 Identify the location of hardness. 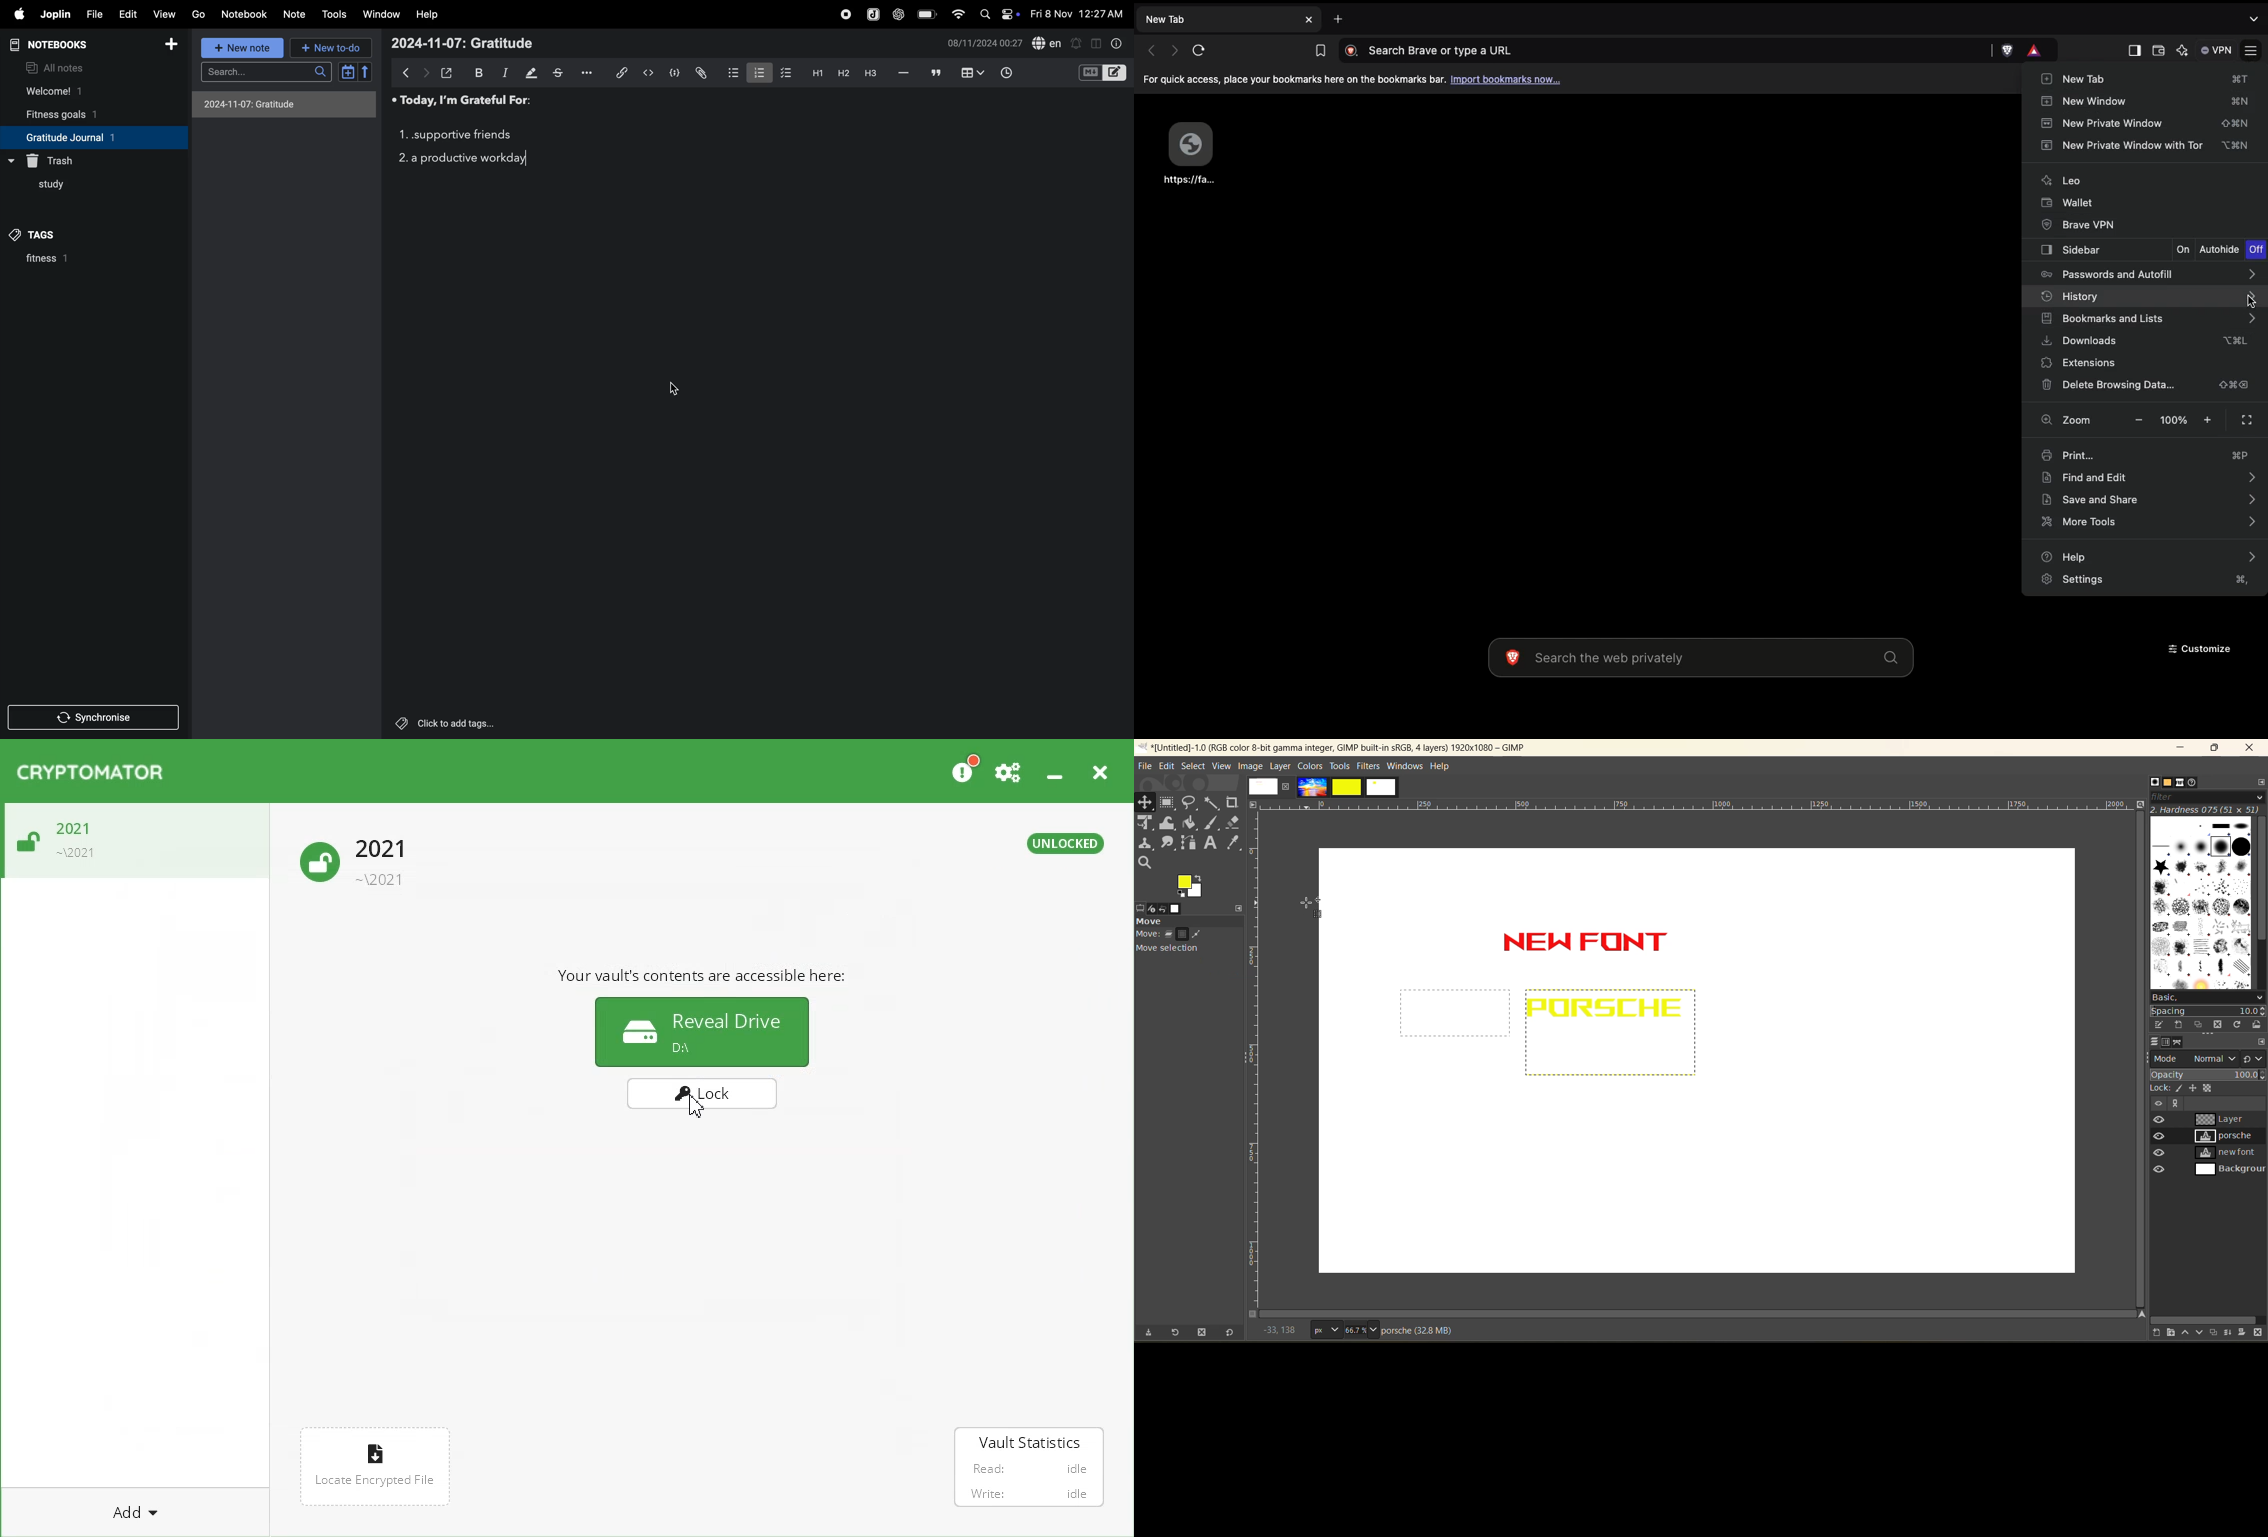
(2207, 810).